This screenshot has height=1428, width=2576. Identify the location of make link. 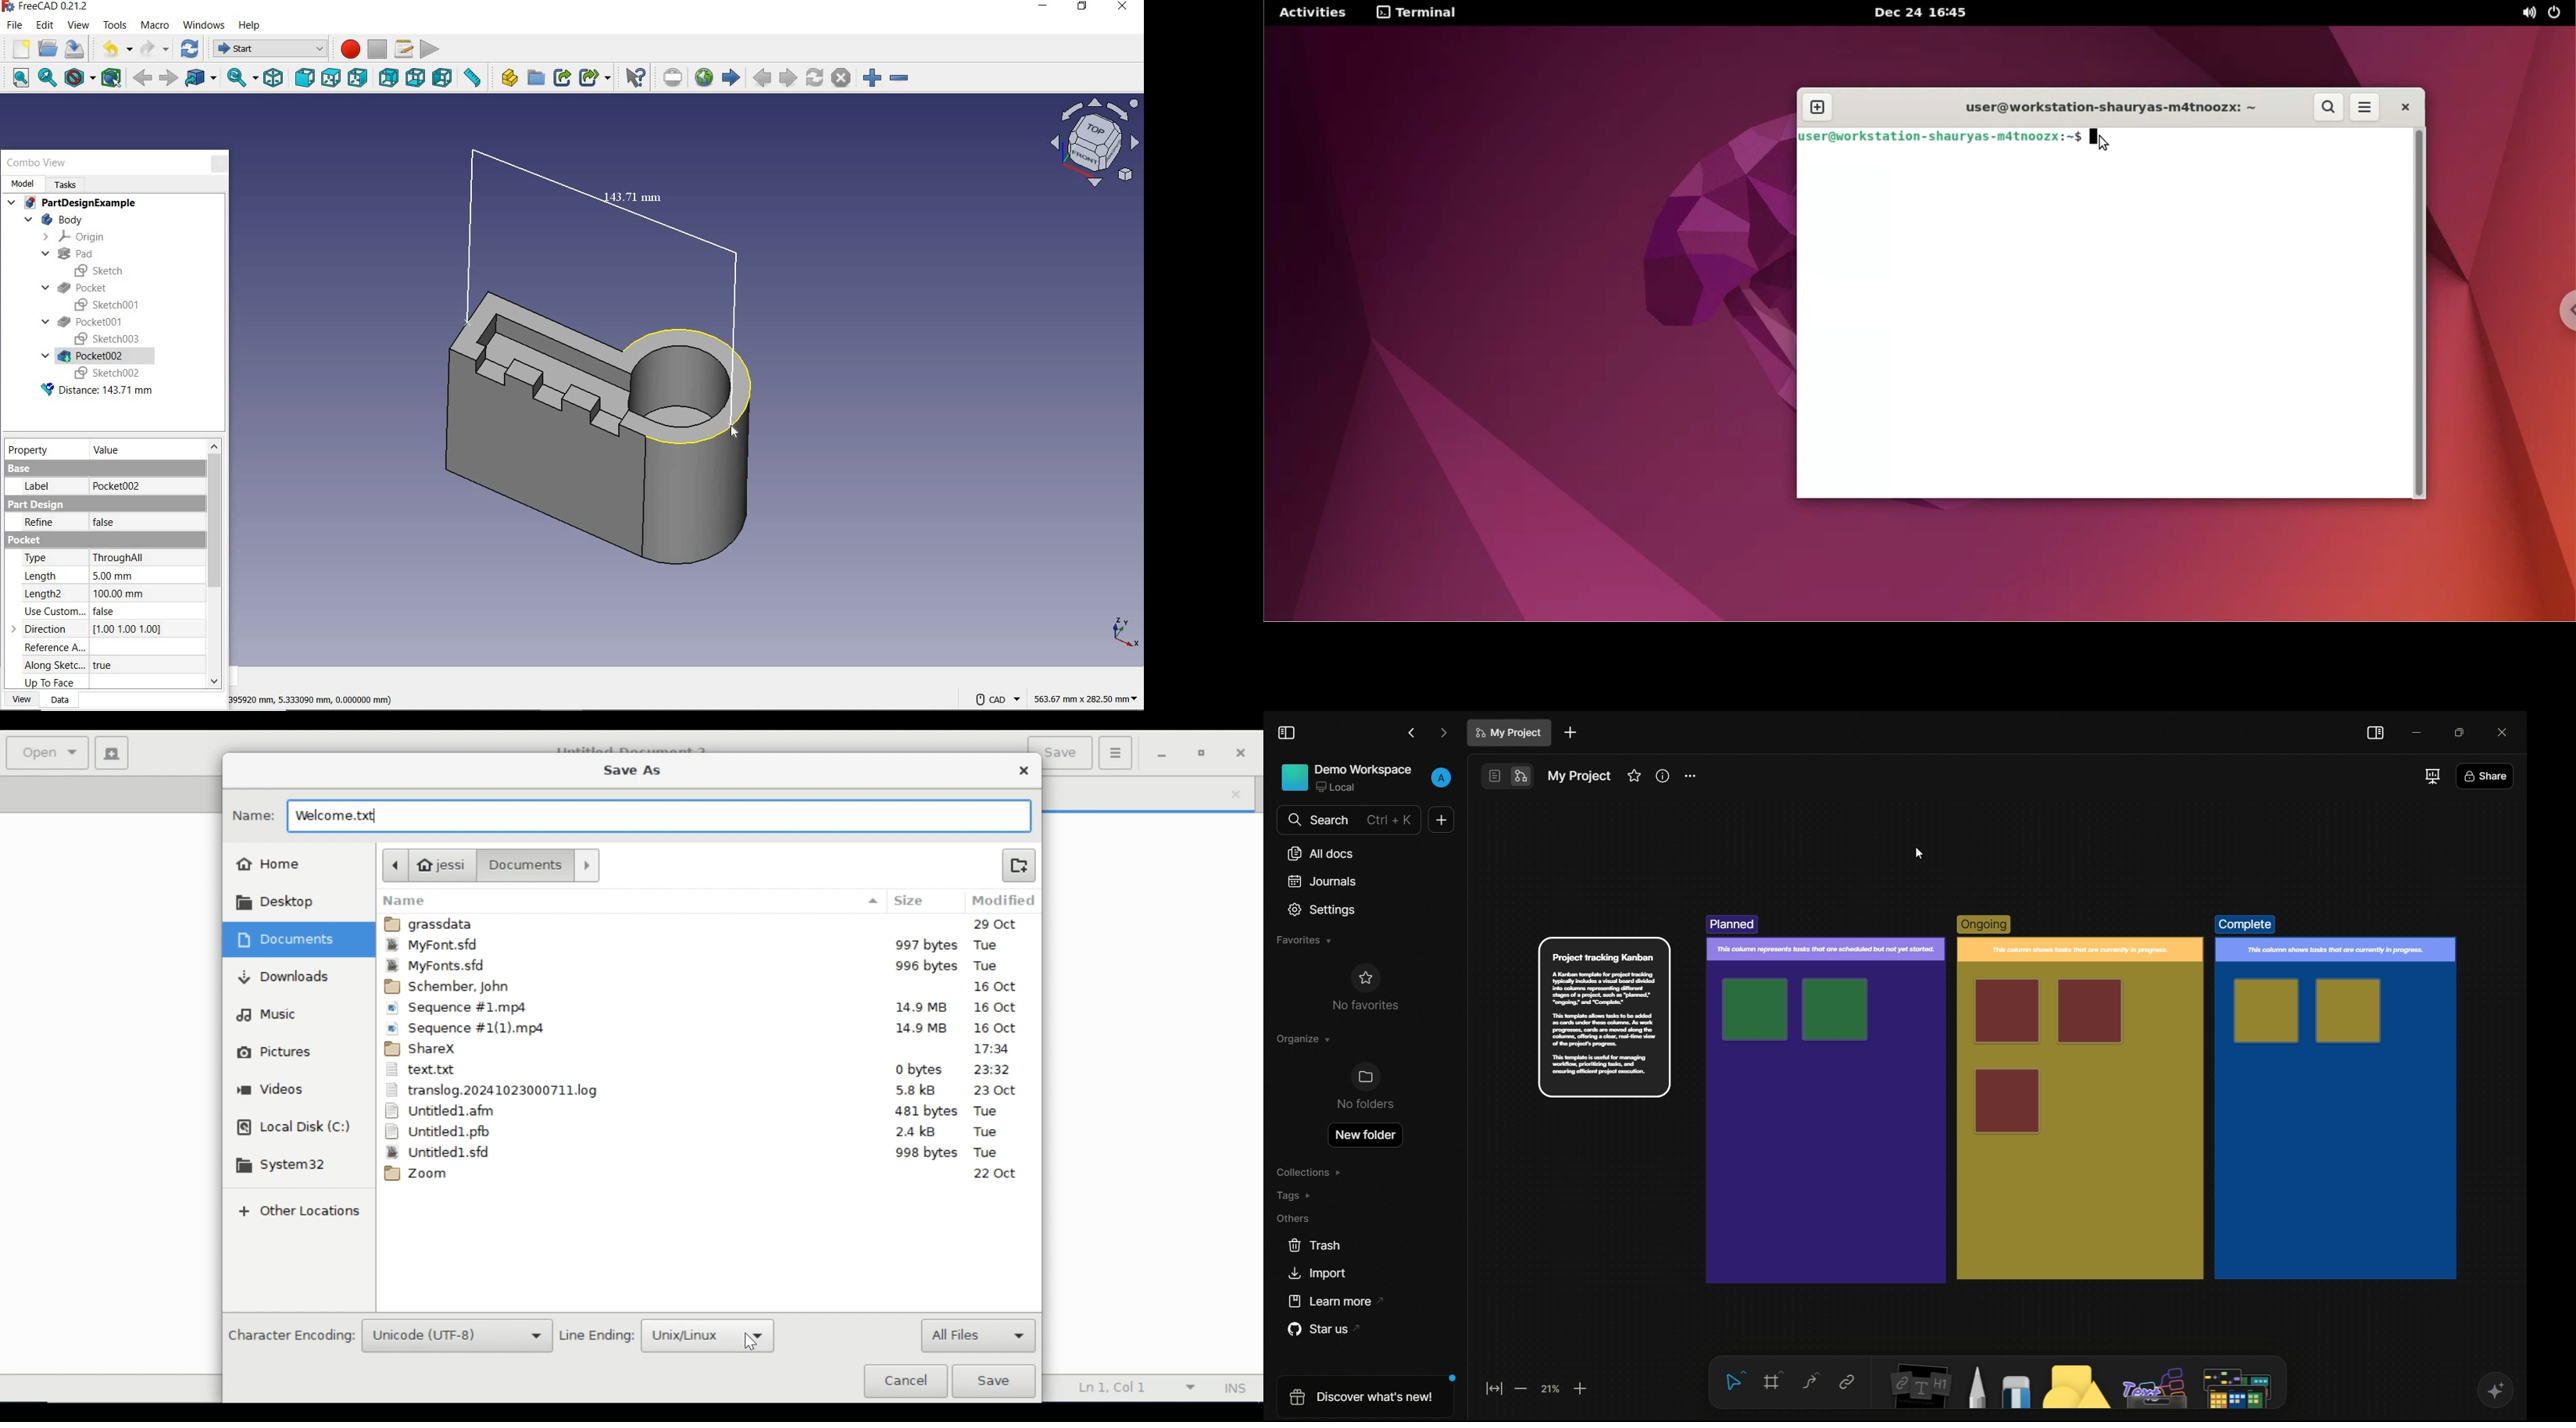
(562, 78).